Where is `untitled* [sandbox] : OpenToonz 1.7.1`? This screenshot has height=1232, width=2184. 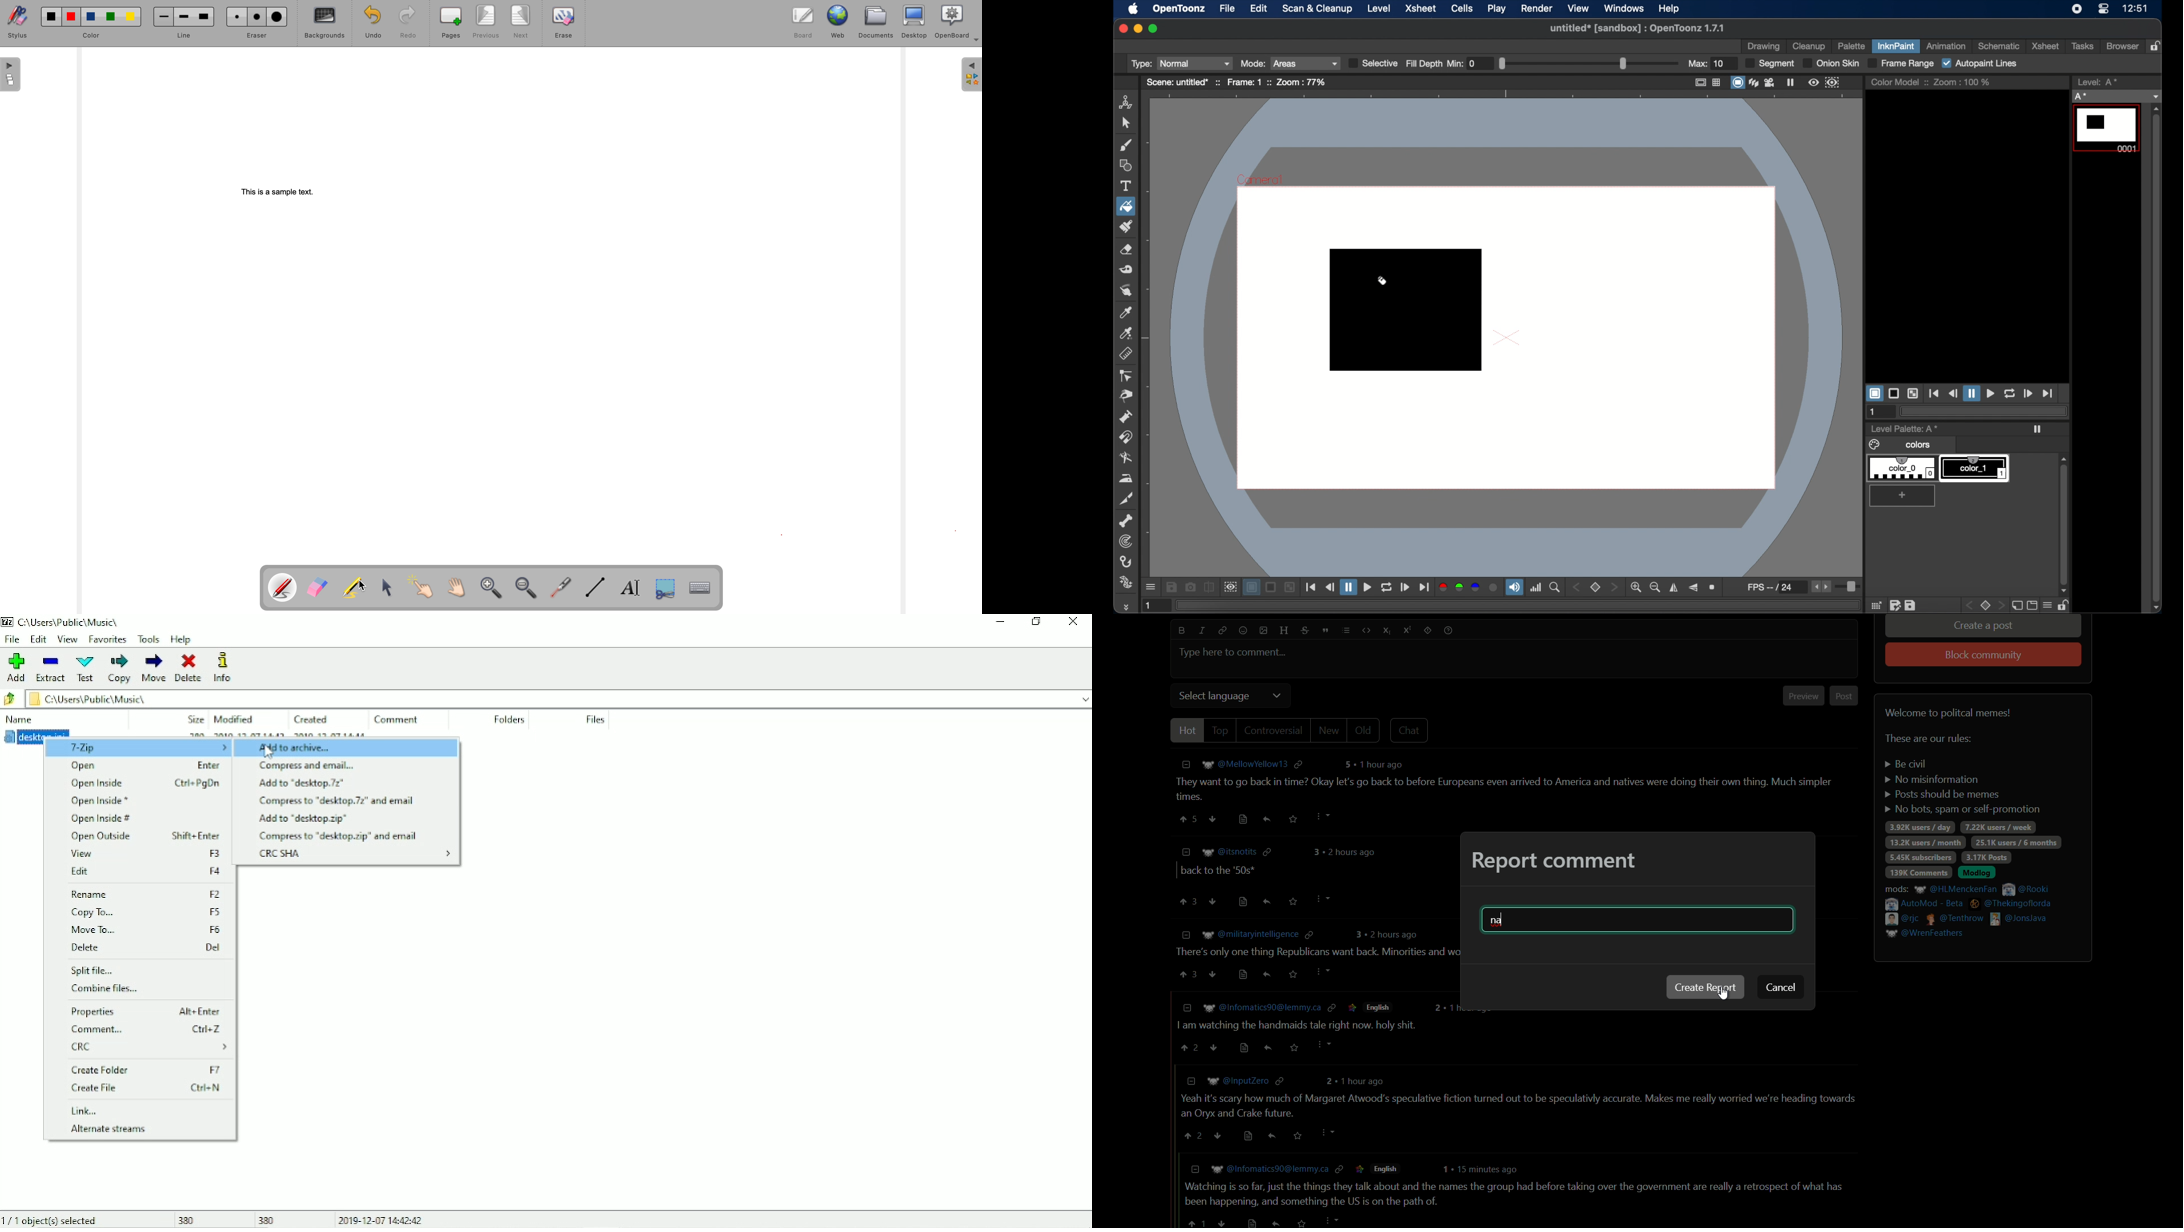 untitled* [sandbox] : OpenToonz 1.7.1 is located at coordinates (1636, 27).